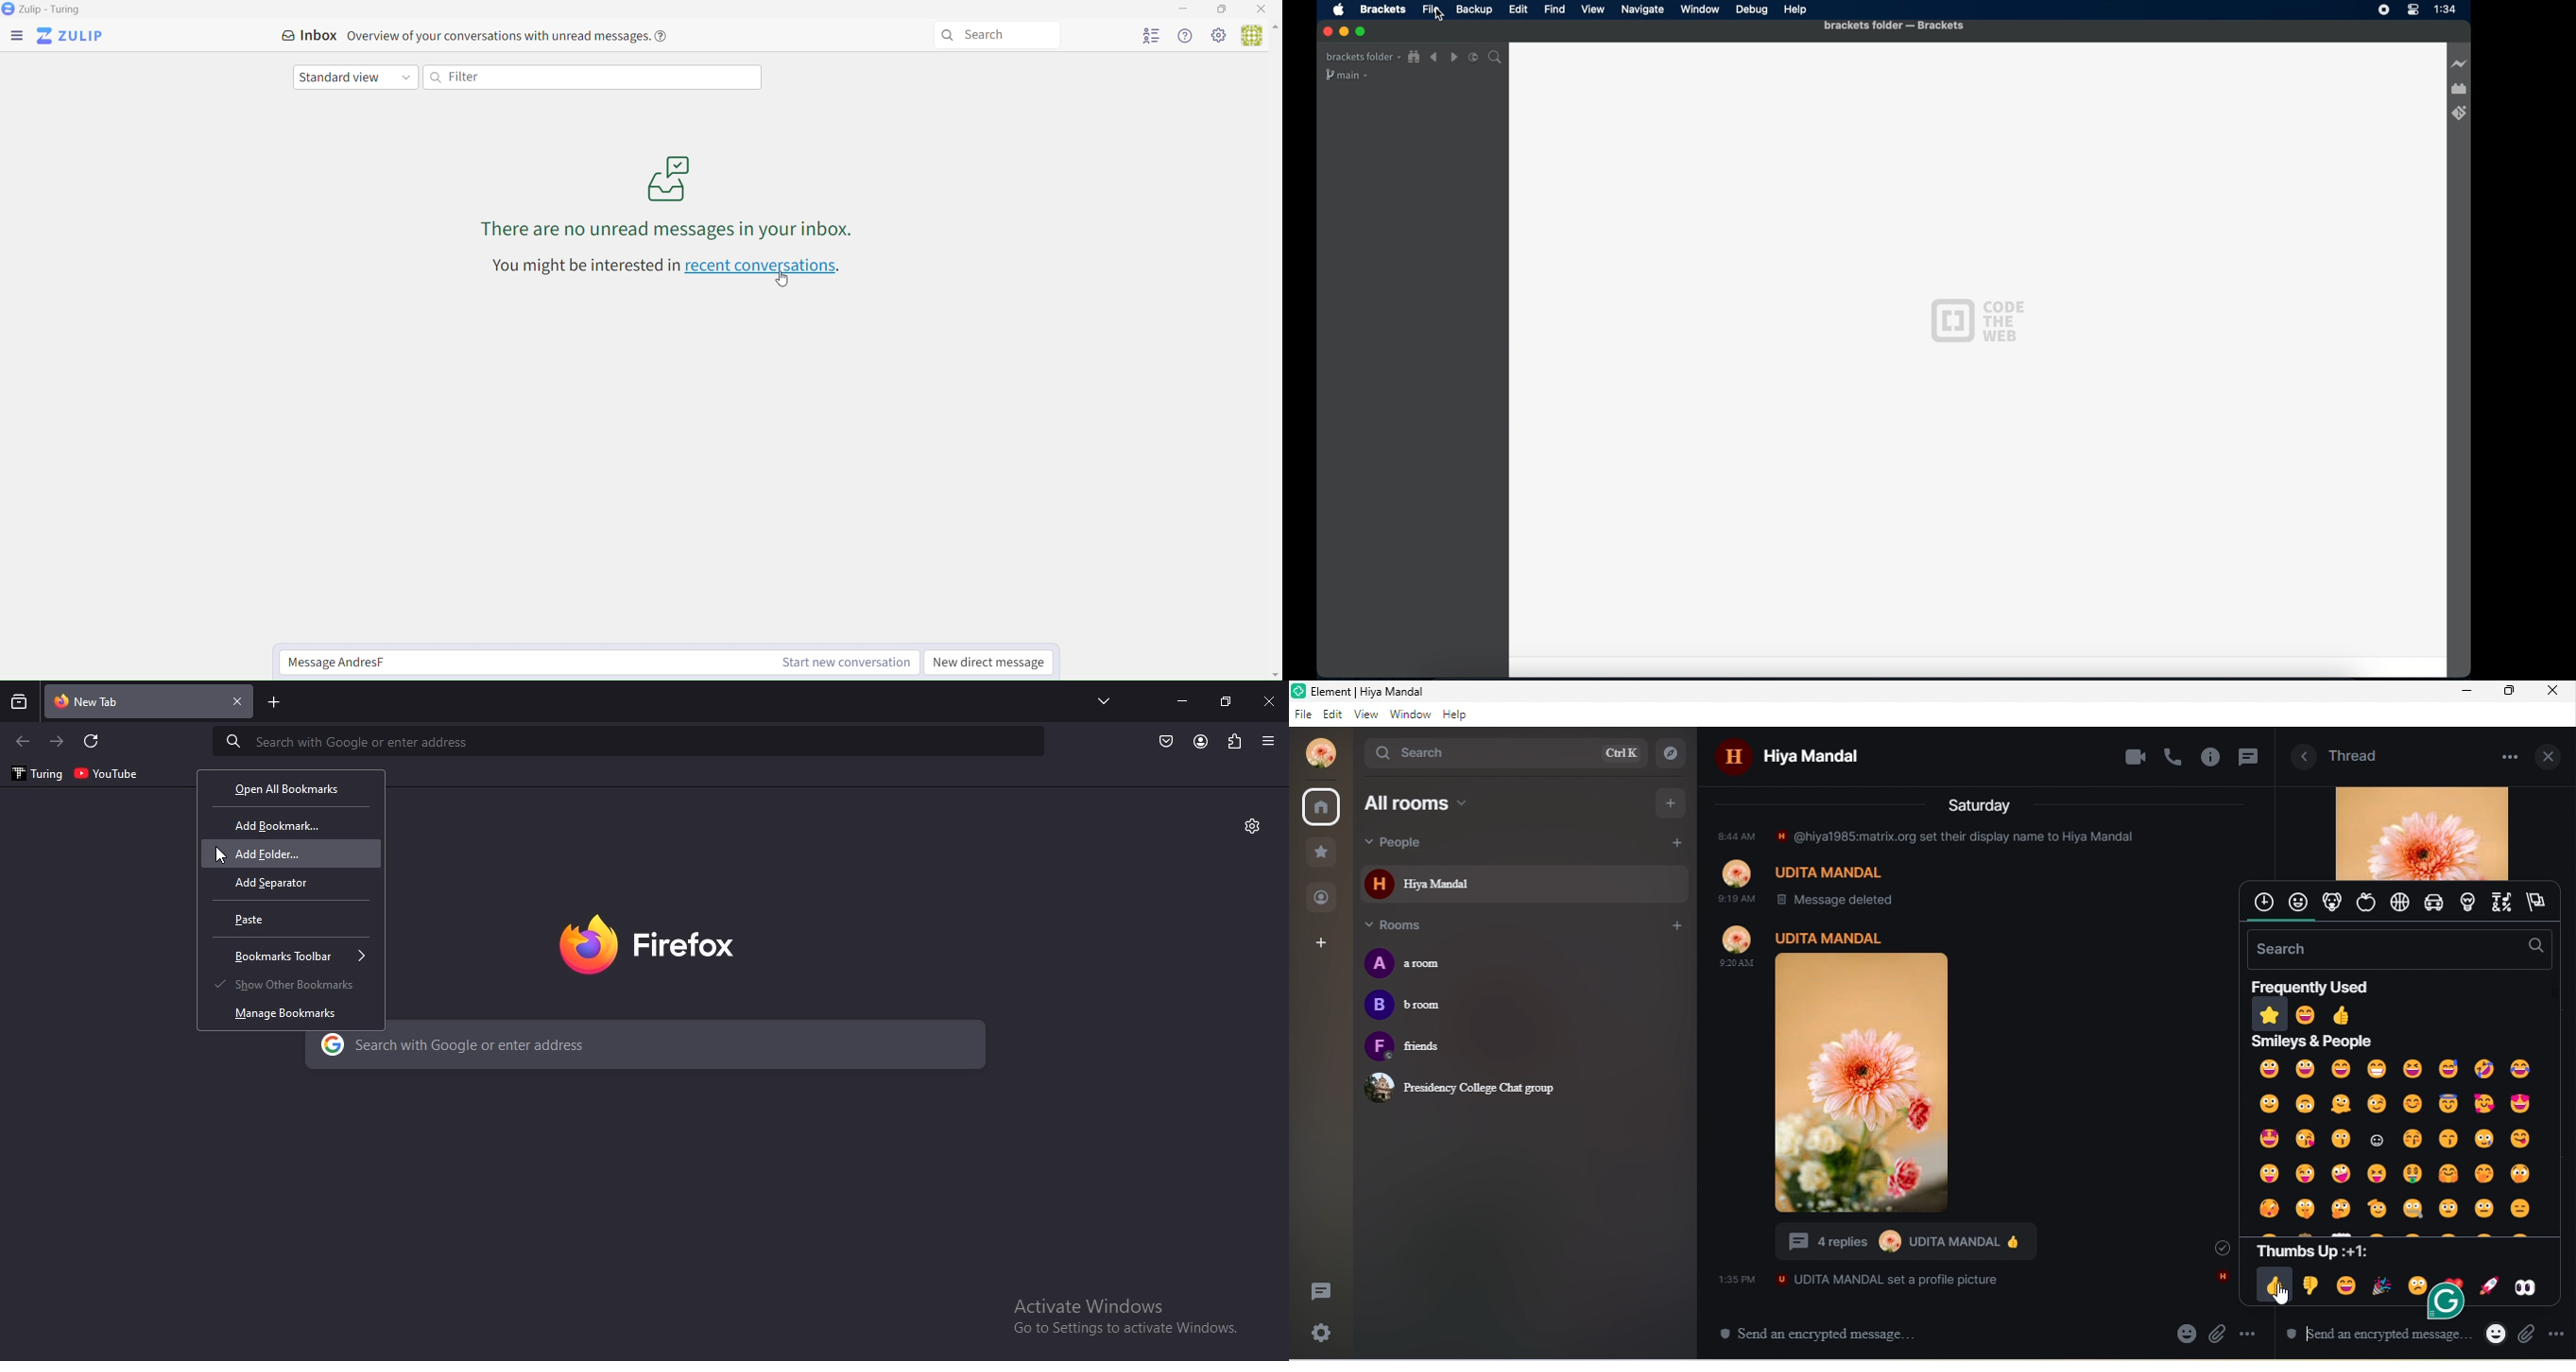  Describe the element at coordinates (2221, 1278) in the screenshot. I see `h` at that location.